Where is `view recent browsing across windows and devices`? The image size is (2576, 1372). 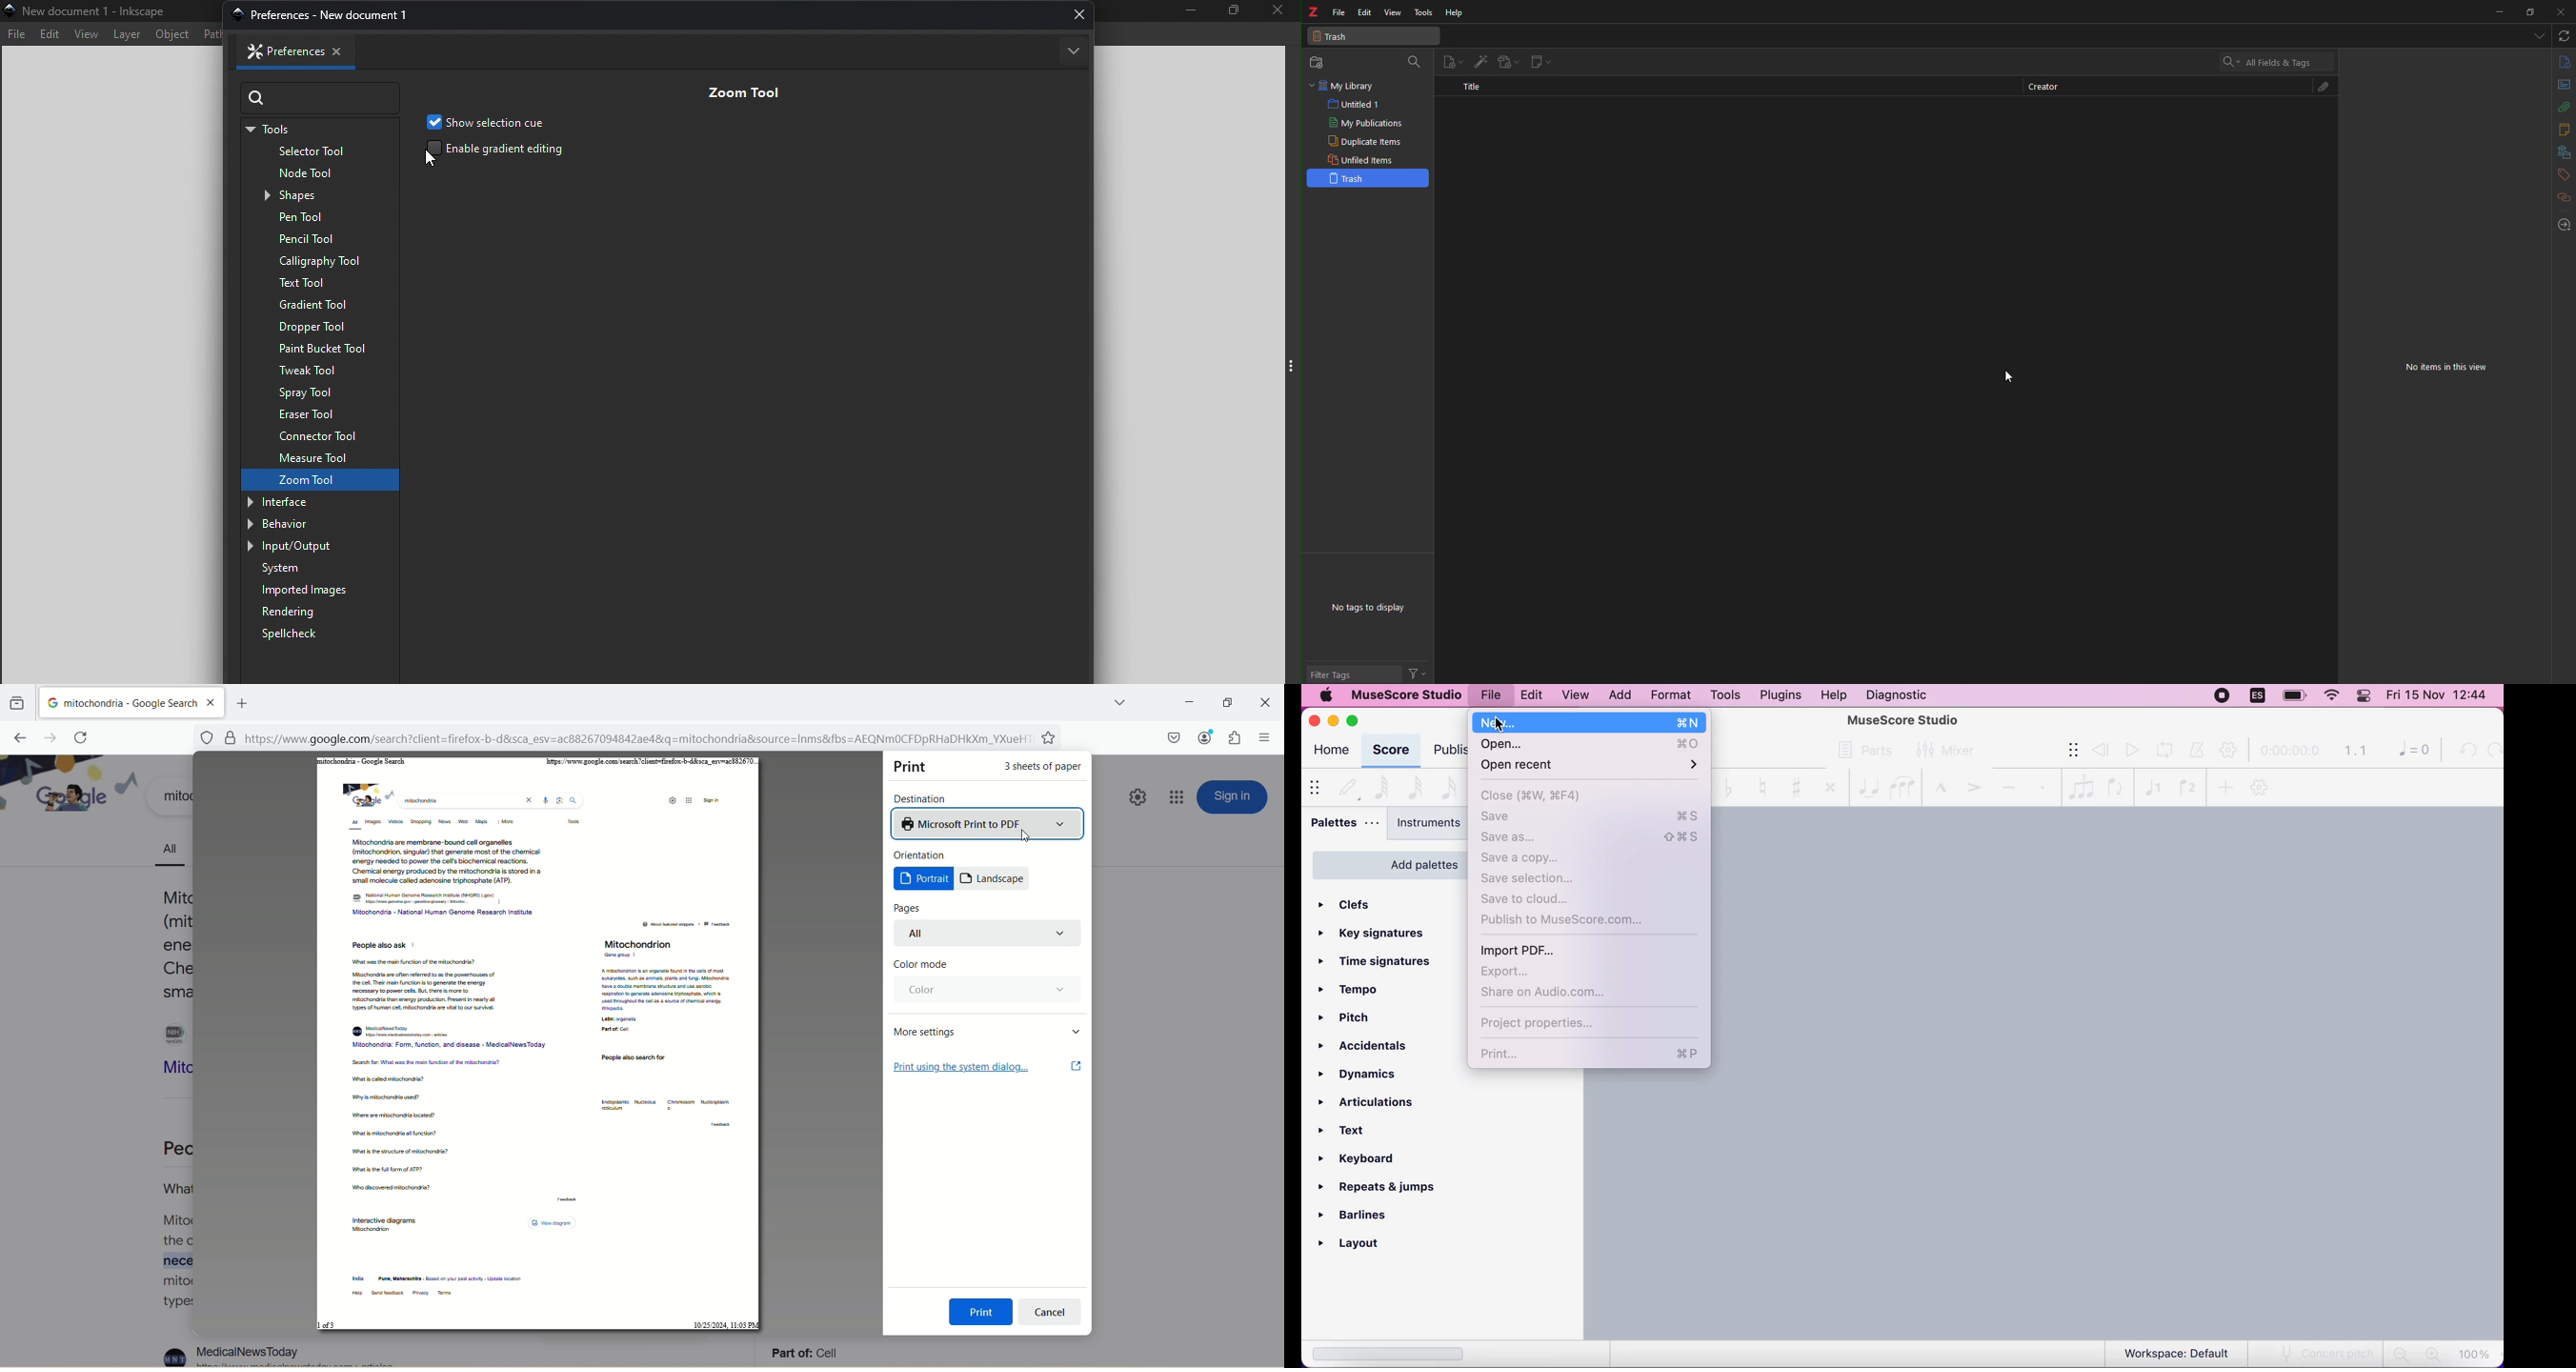
view recent browsing across windows and devices is located at coordinates (17, 703).